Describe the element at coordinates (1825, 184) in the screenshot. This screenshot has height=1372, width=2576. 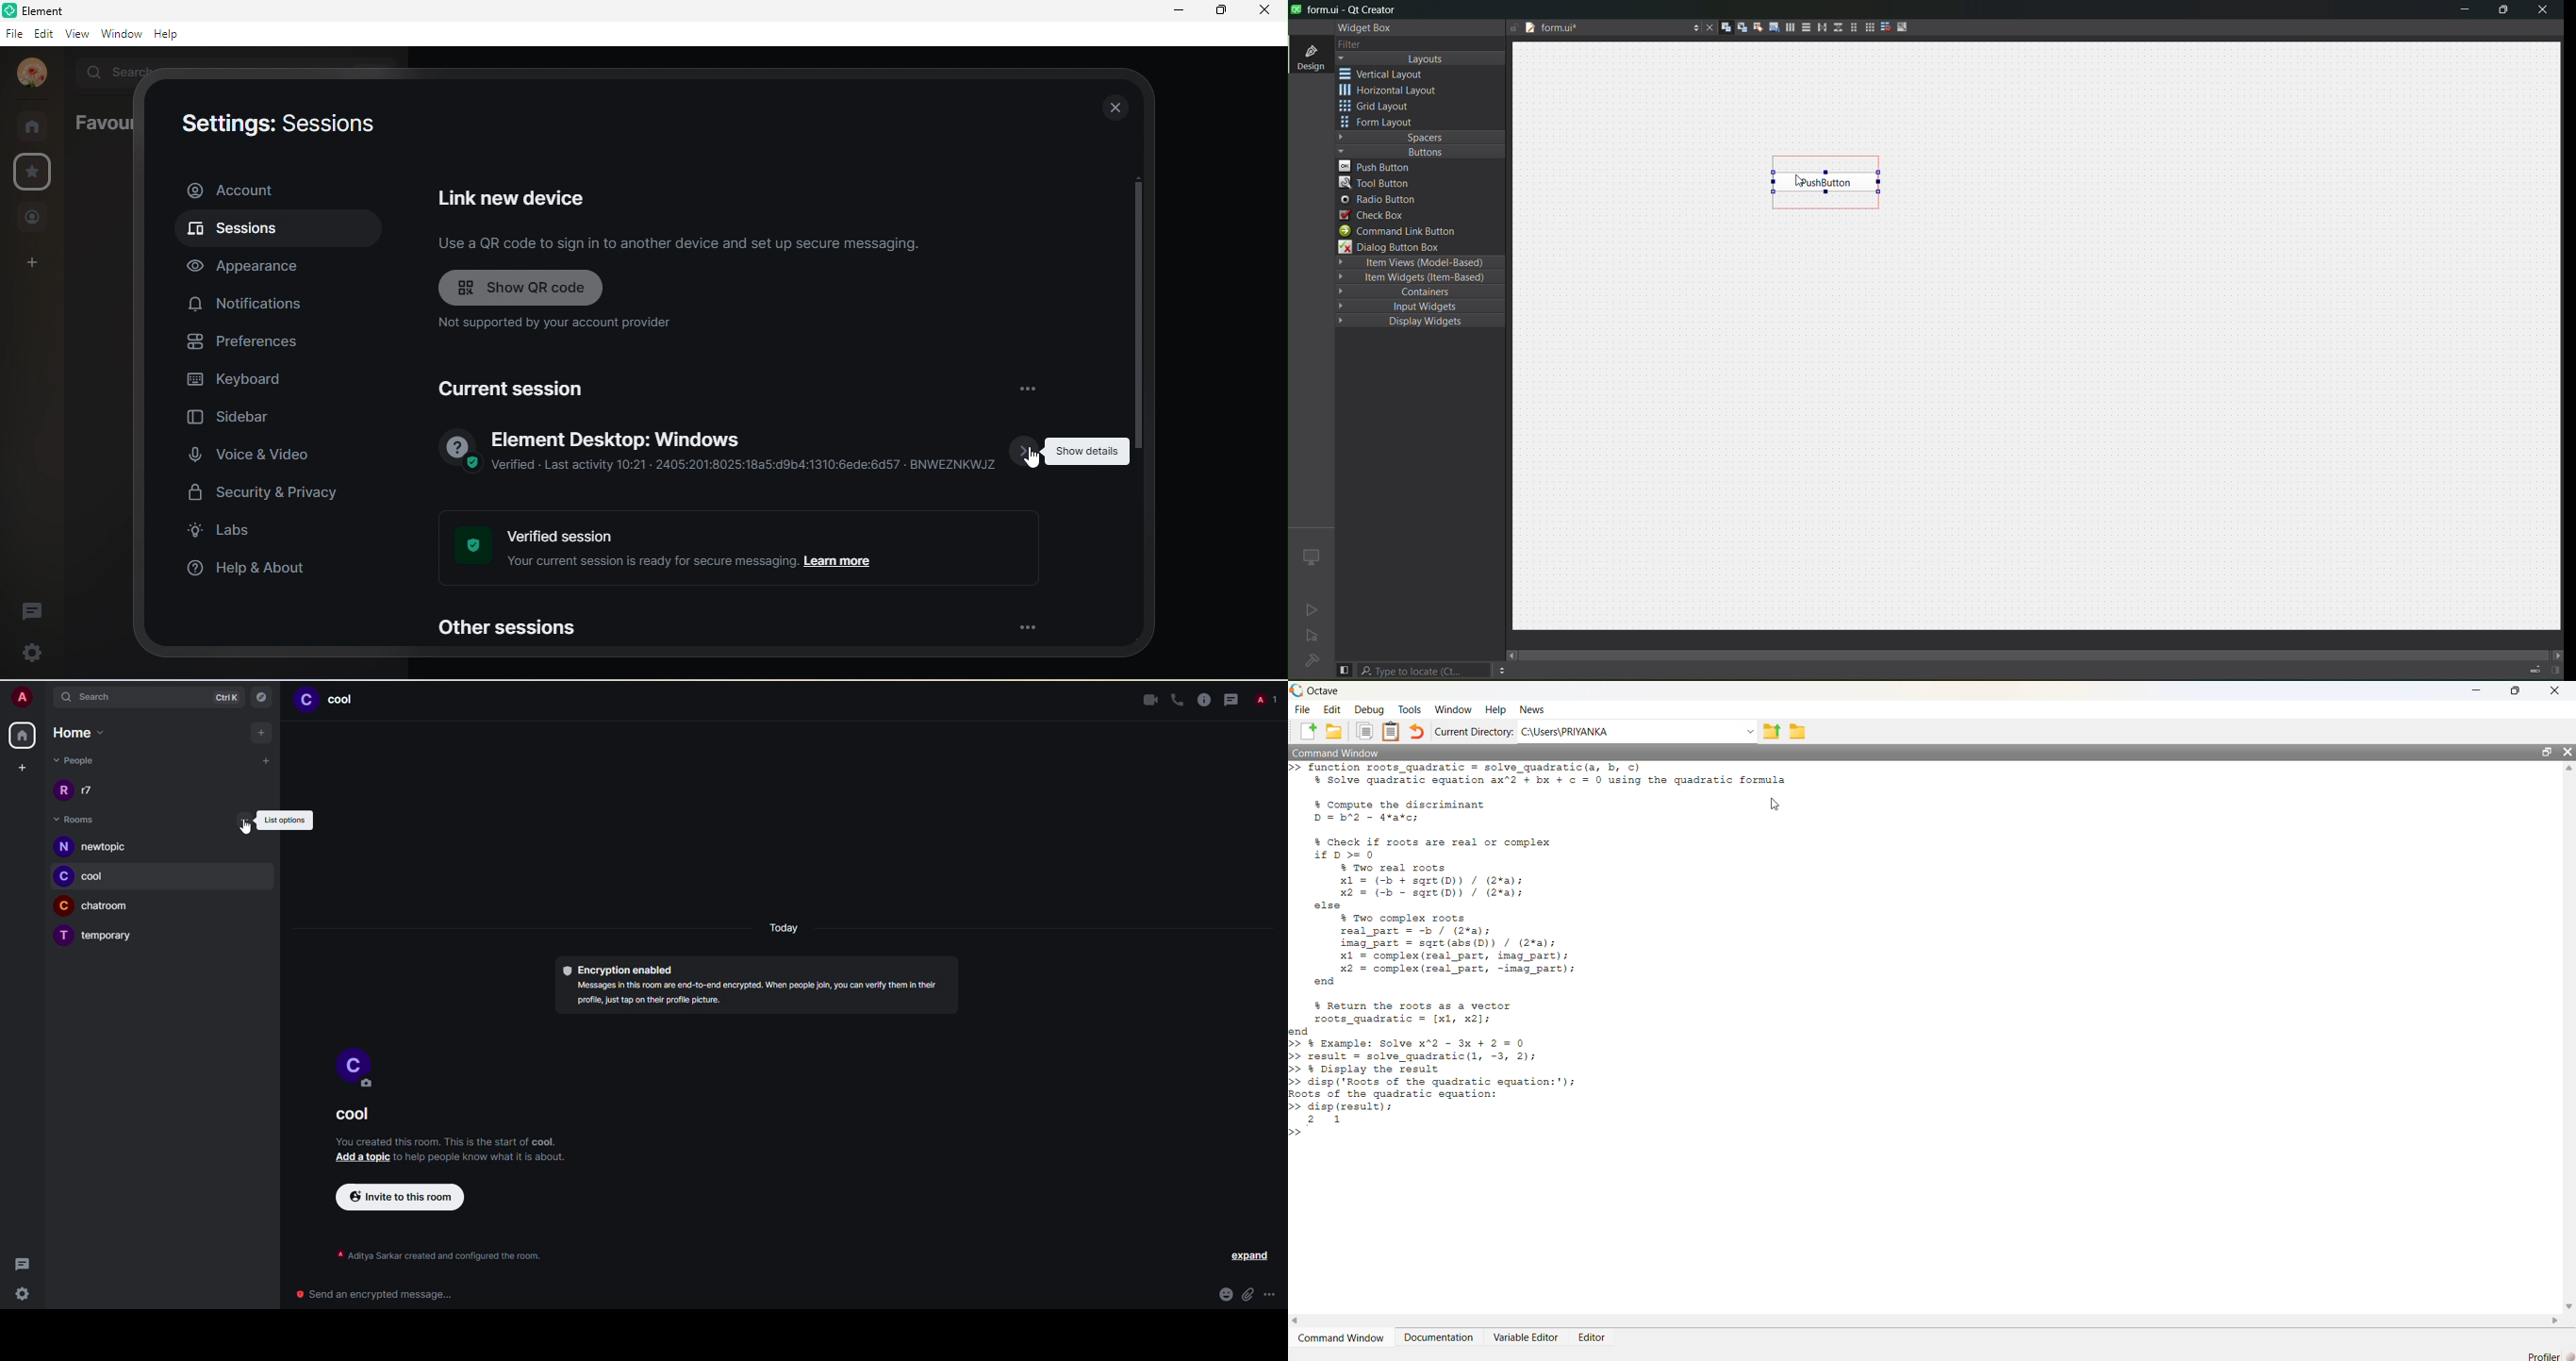
I see `Push button inserted` at that location.